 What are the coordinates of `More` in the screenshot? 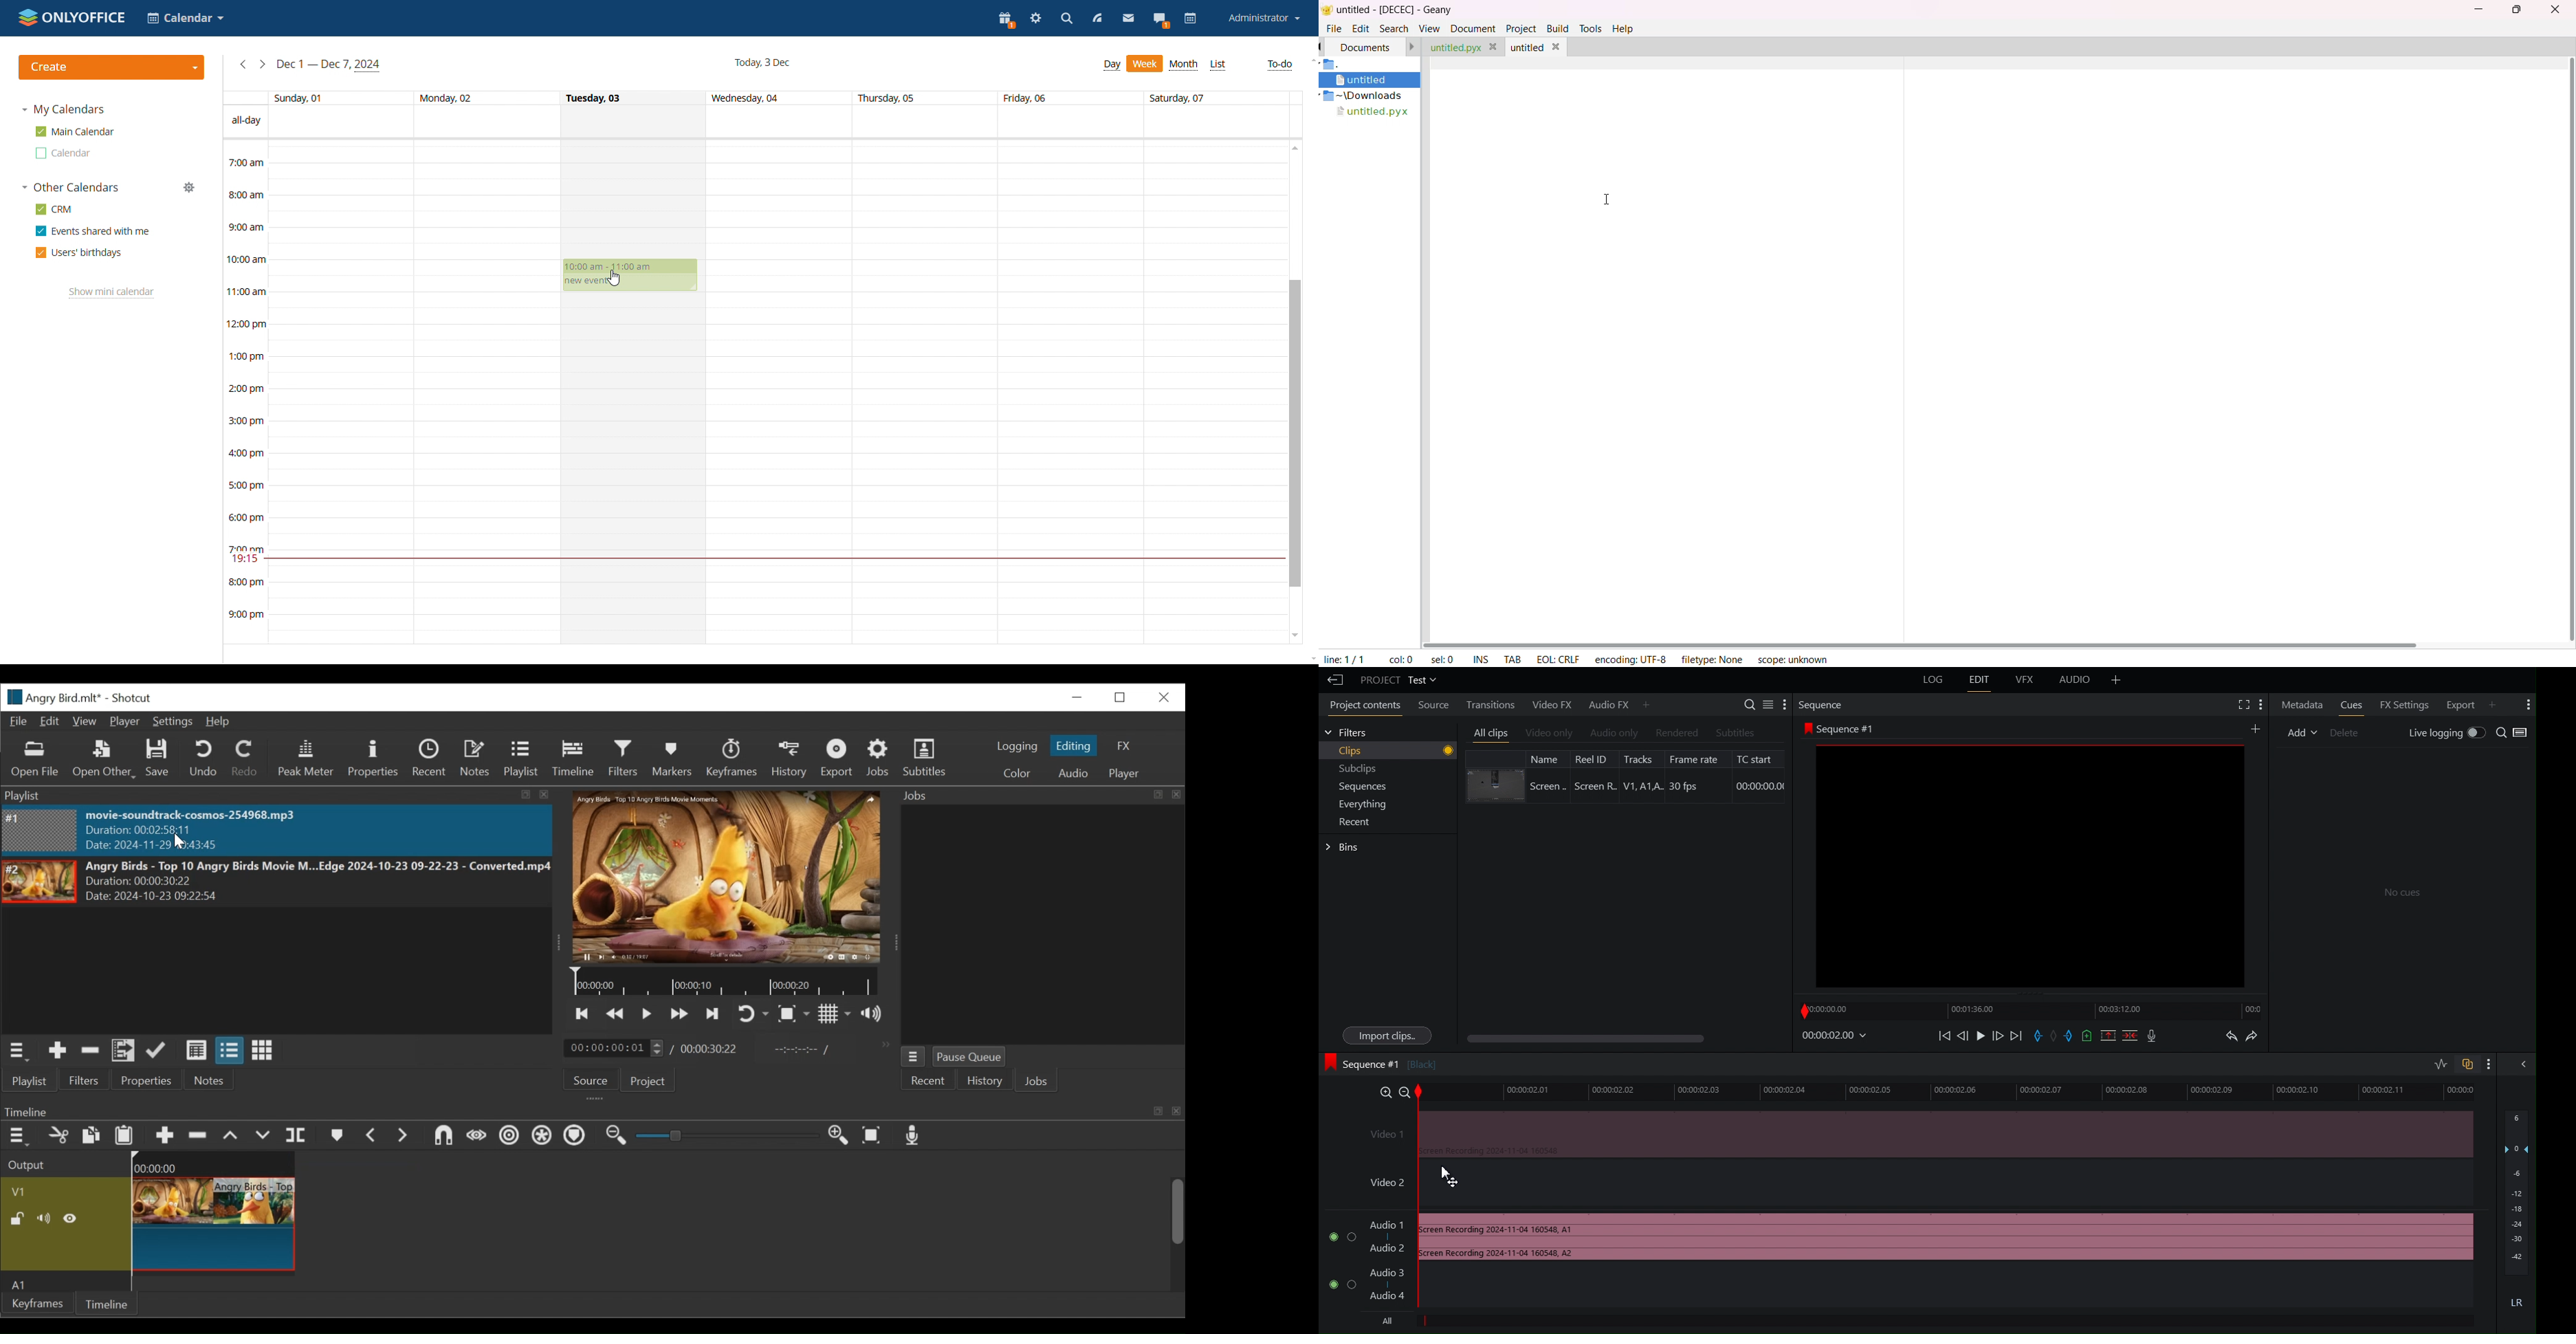 It's located at (2253, 729).